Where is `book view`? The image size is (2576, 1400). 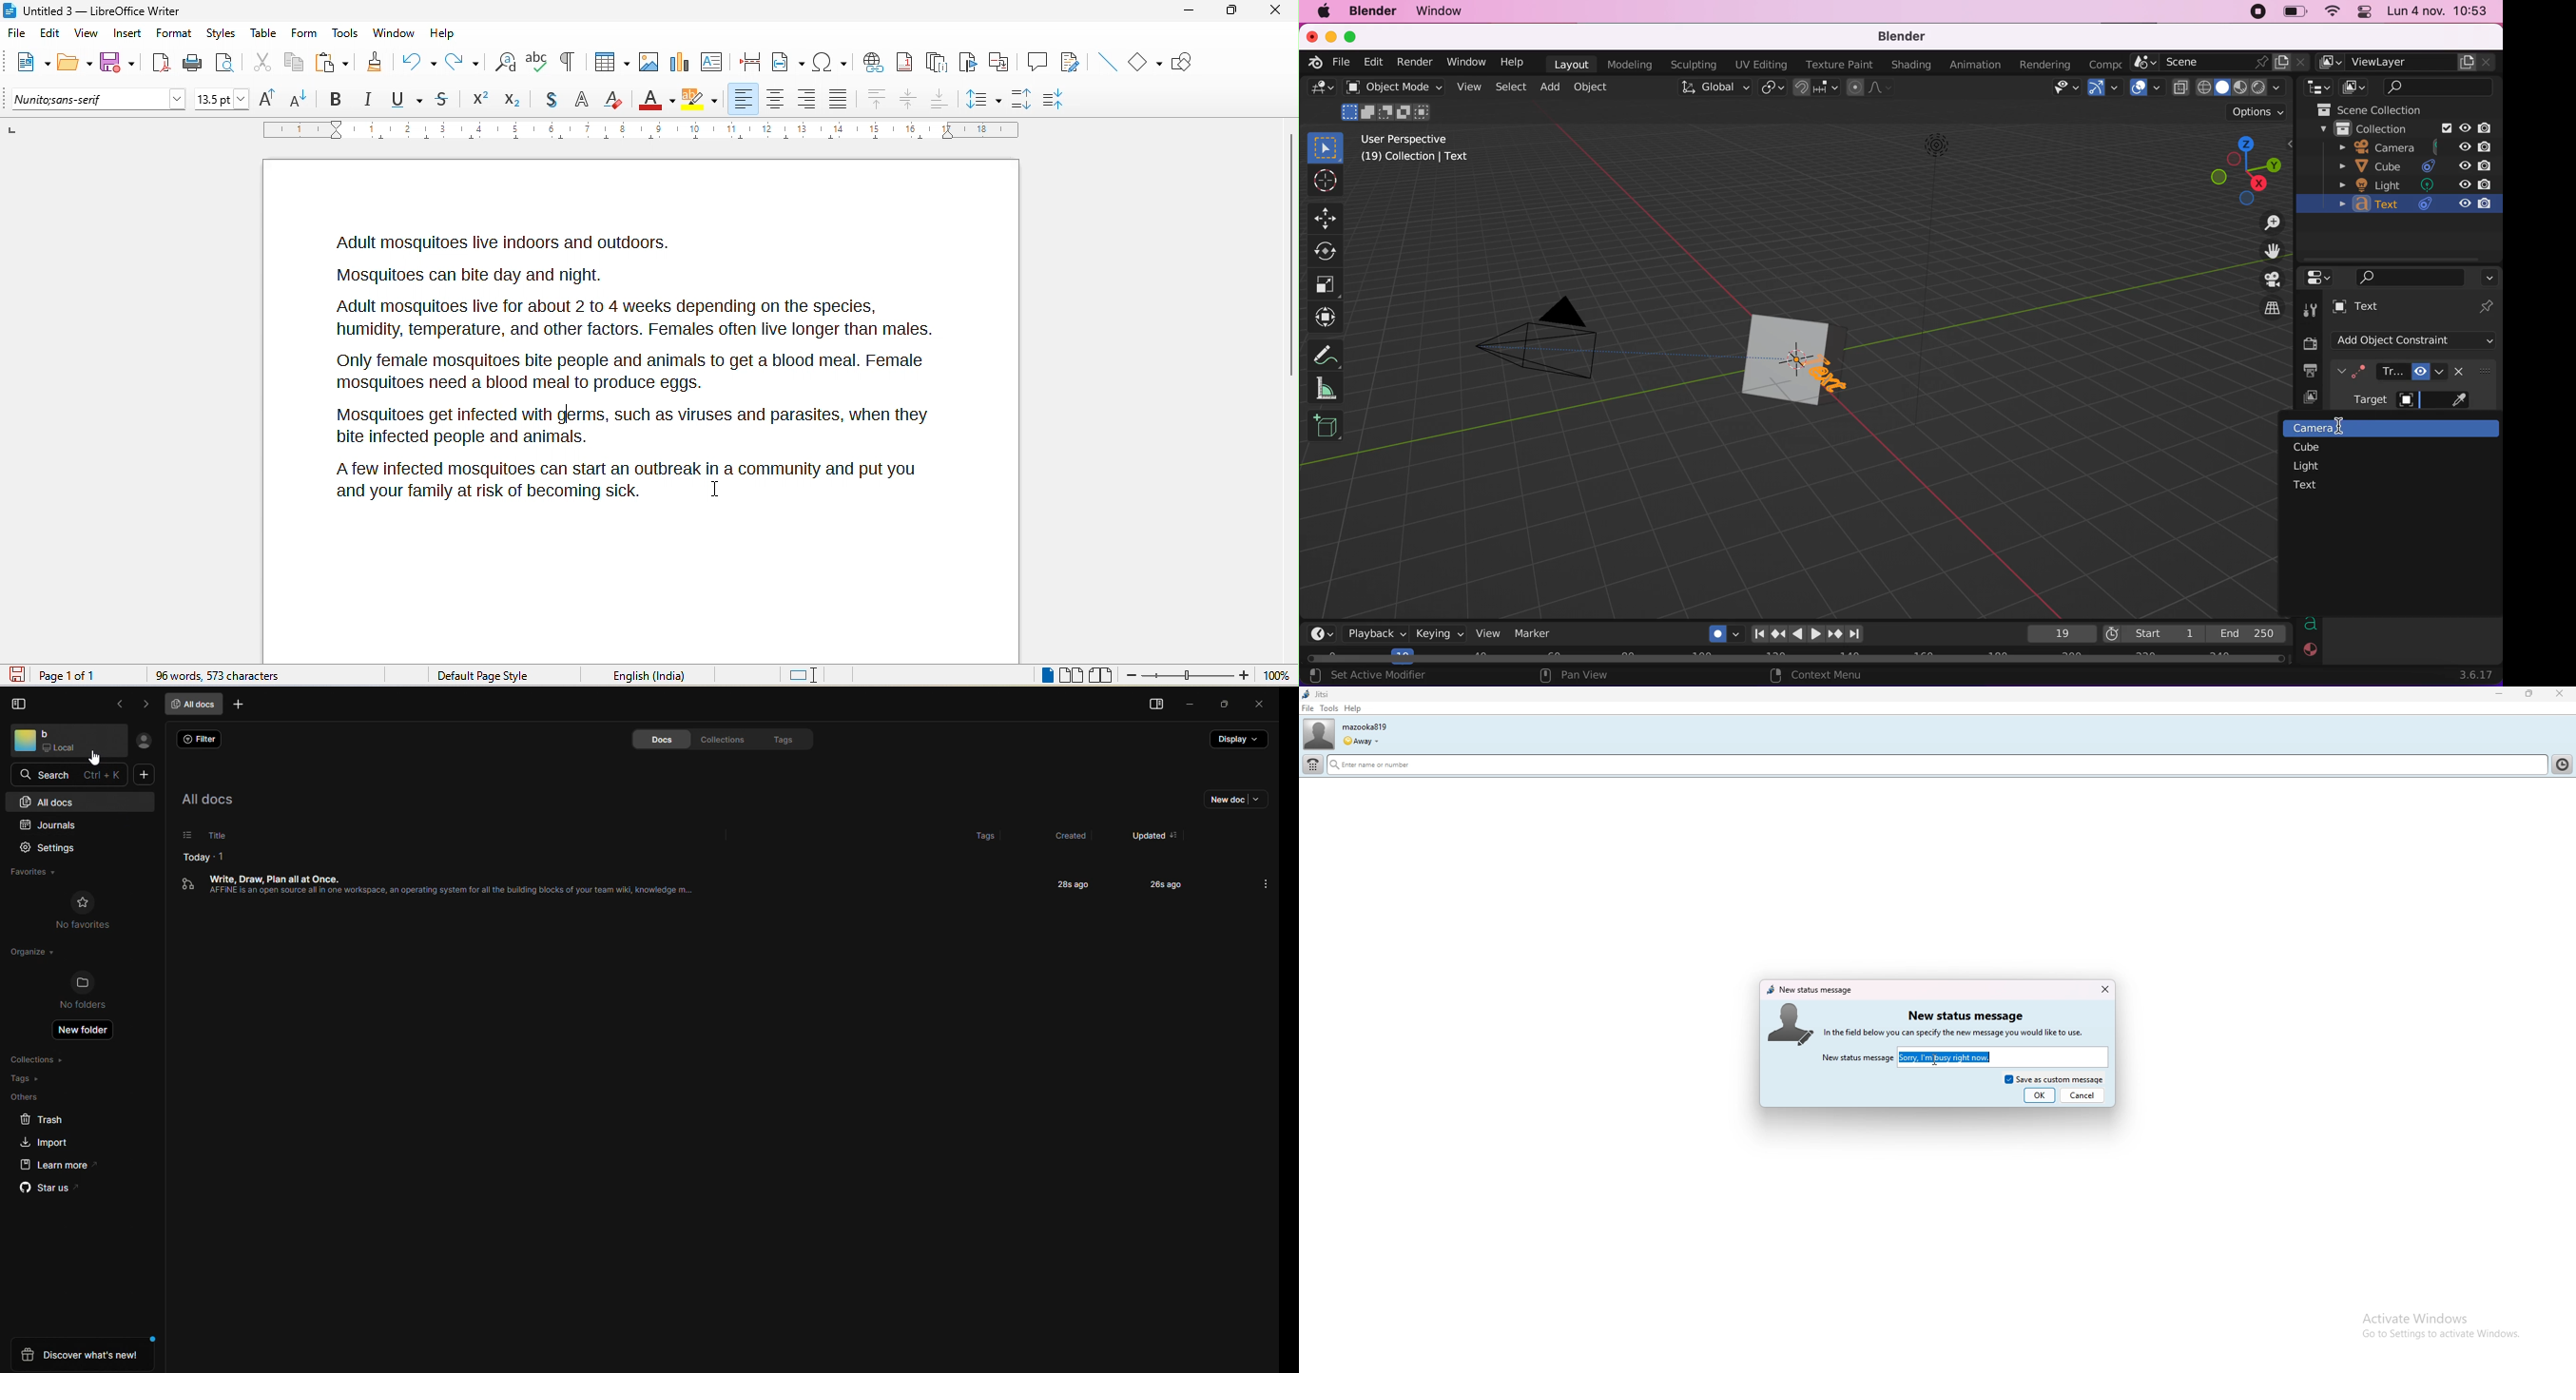
book view is located at coordinates (1100, 674).